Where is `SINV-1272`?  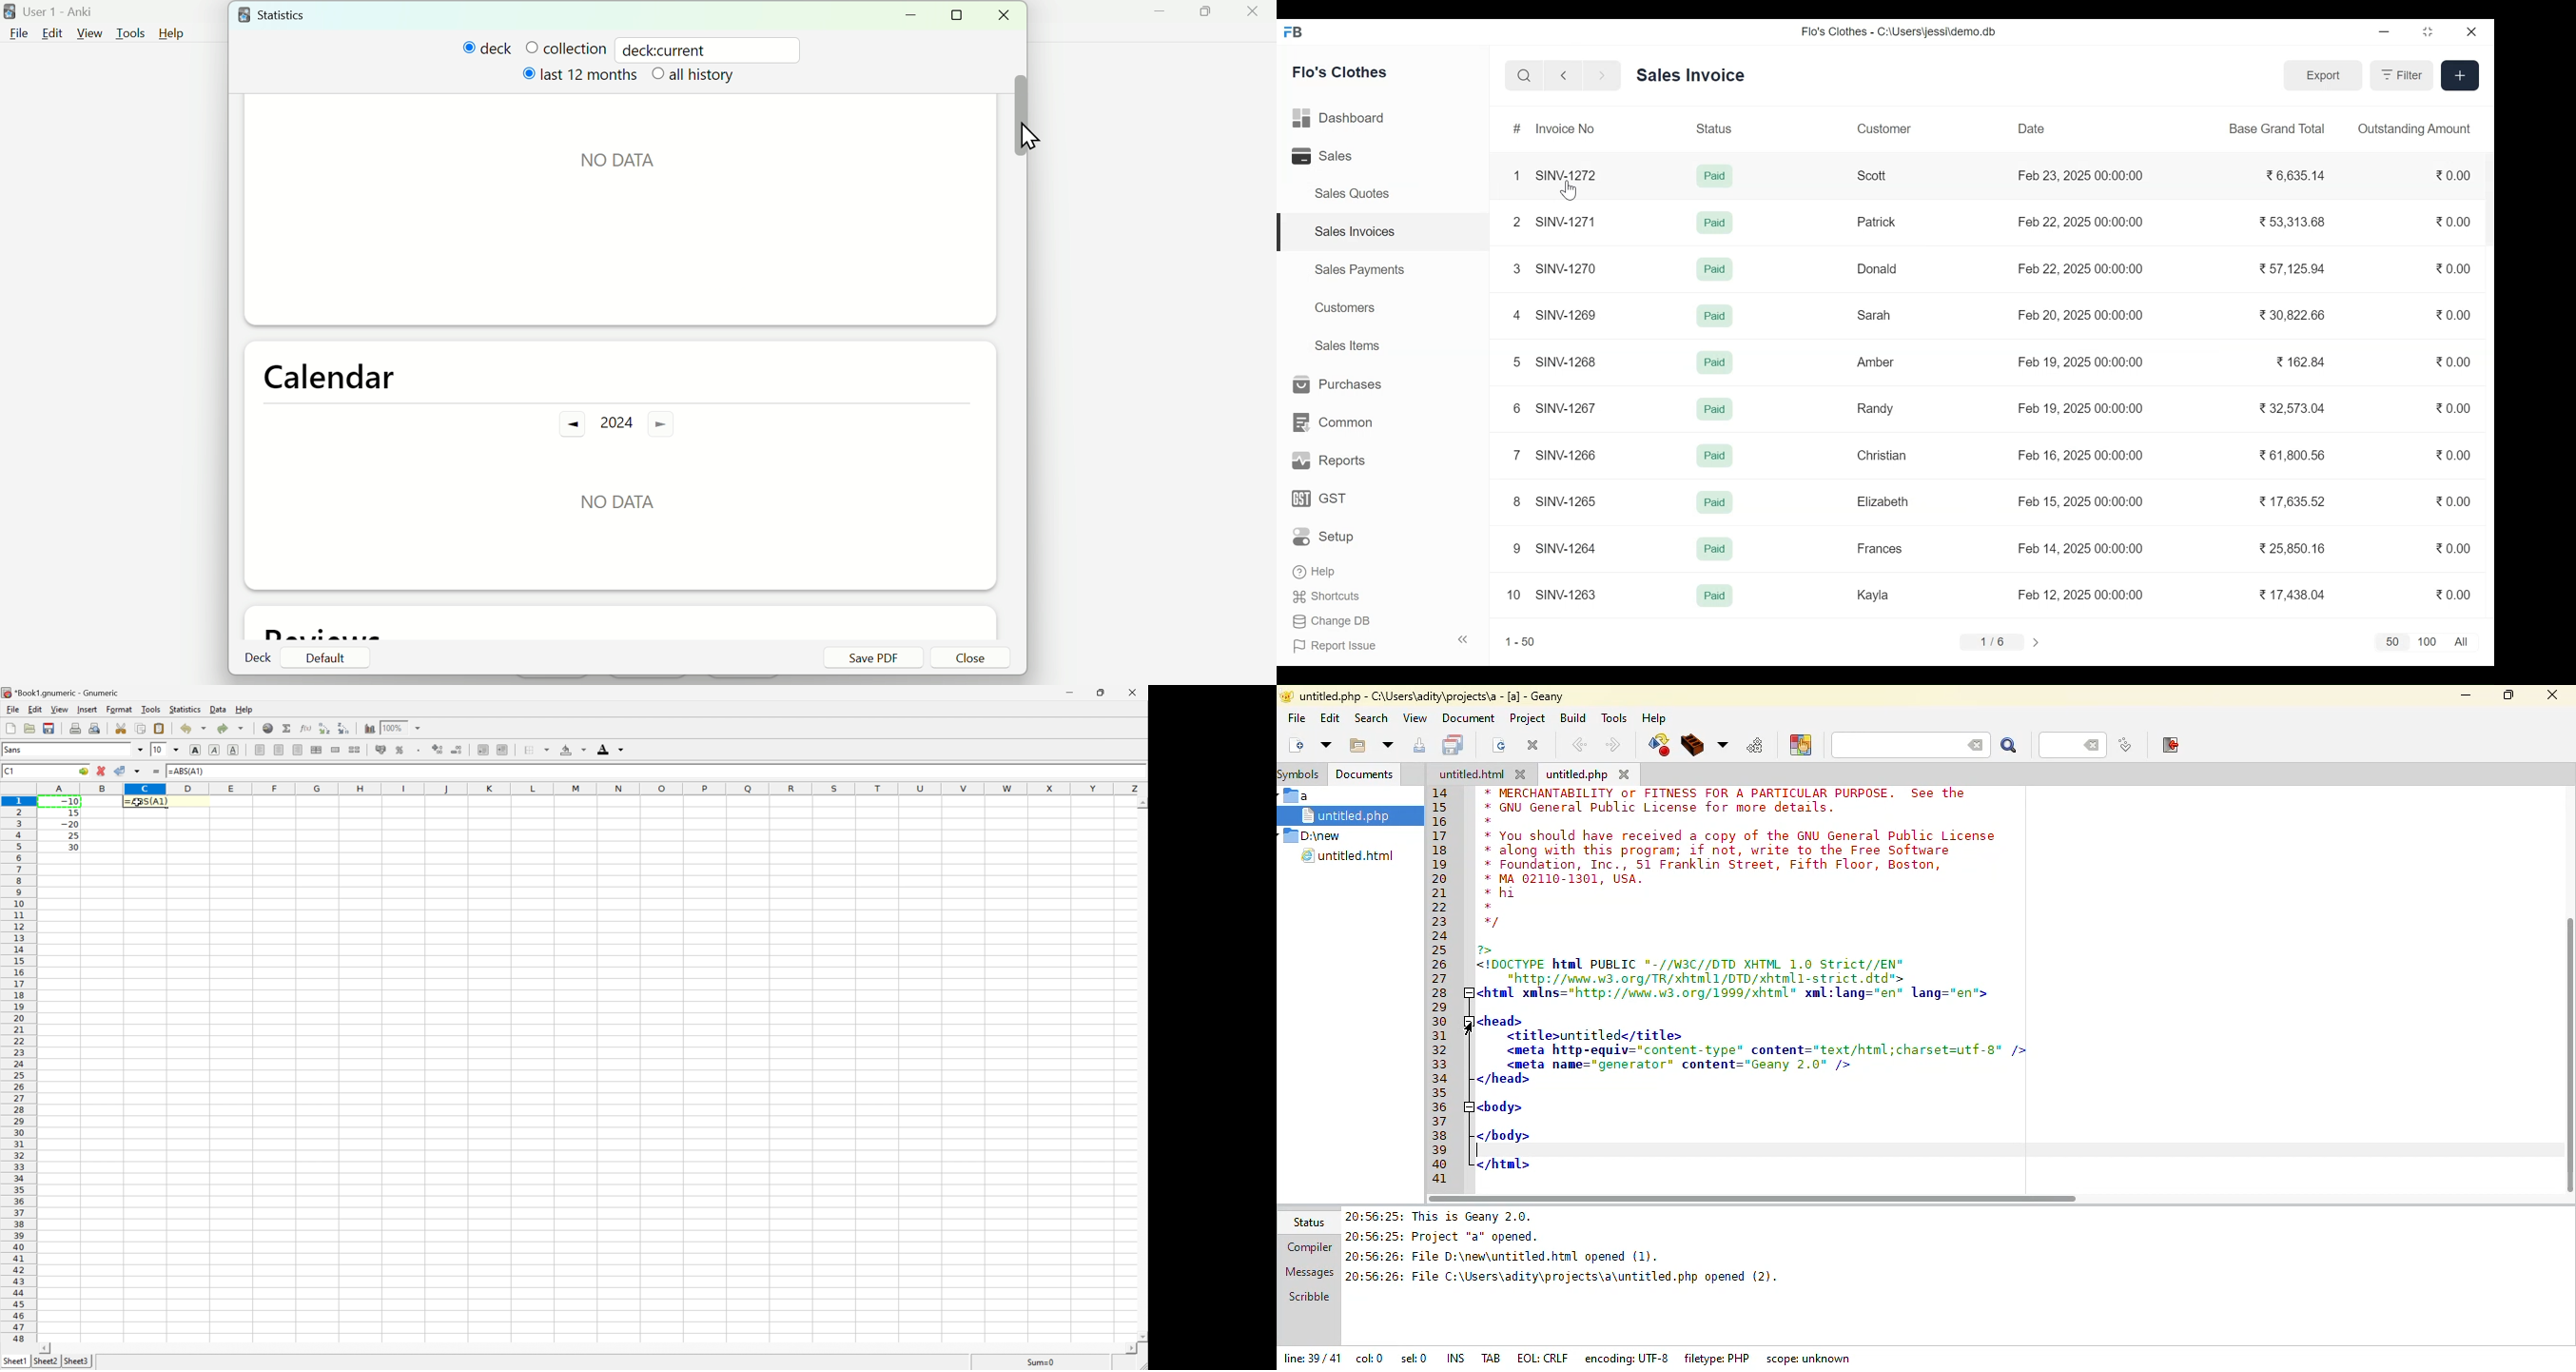 SINV-1272 is located at coordinates (1564, 174).